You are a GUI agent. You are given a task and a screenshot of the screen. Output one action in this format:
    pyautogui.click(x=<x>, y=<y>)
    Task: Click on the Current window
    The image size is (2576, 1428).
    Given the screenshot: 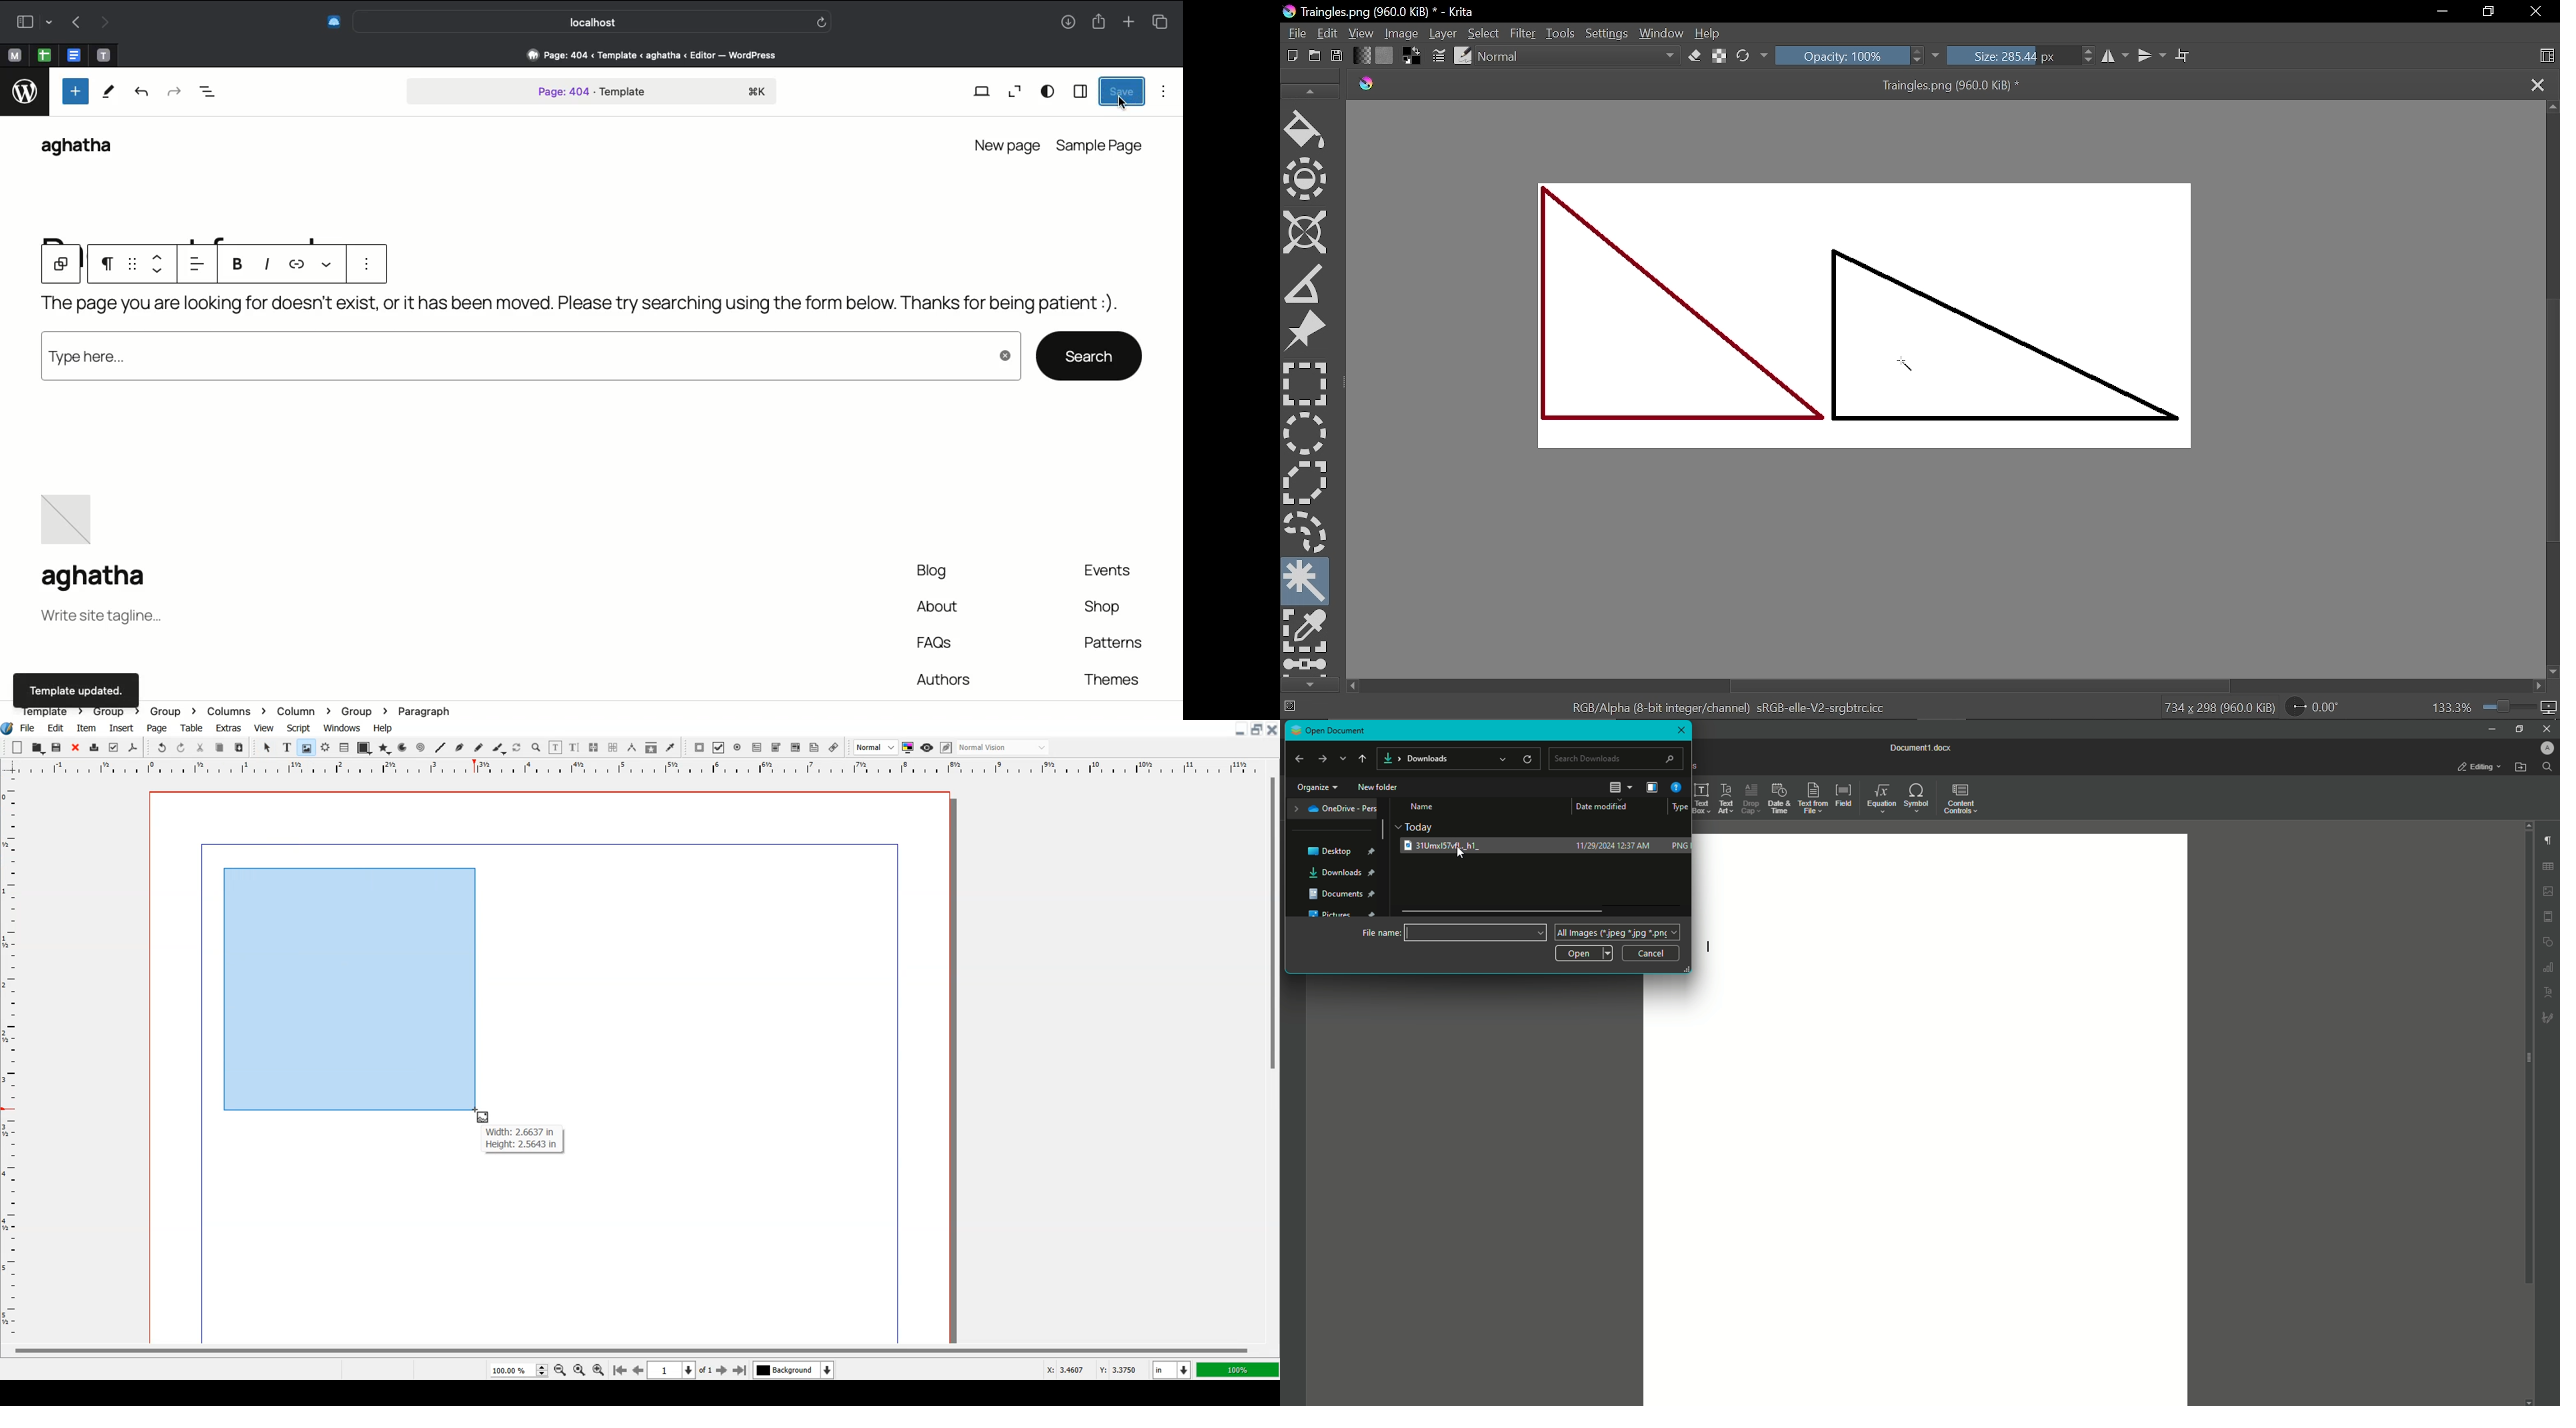 What is the action you would take?
    pyautogui.click(x=1382, y=12)
    